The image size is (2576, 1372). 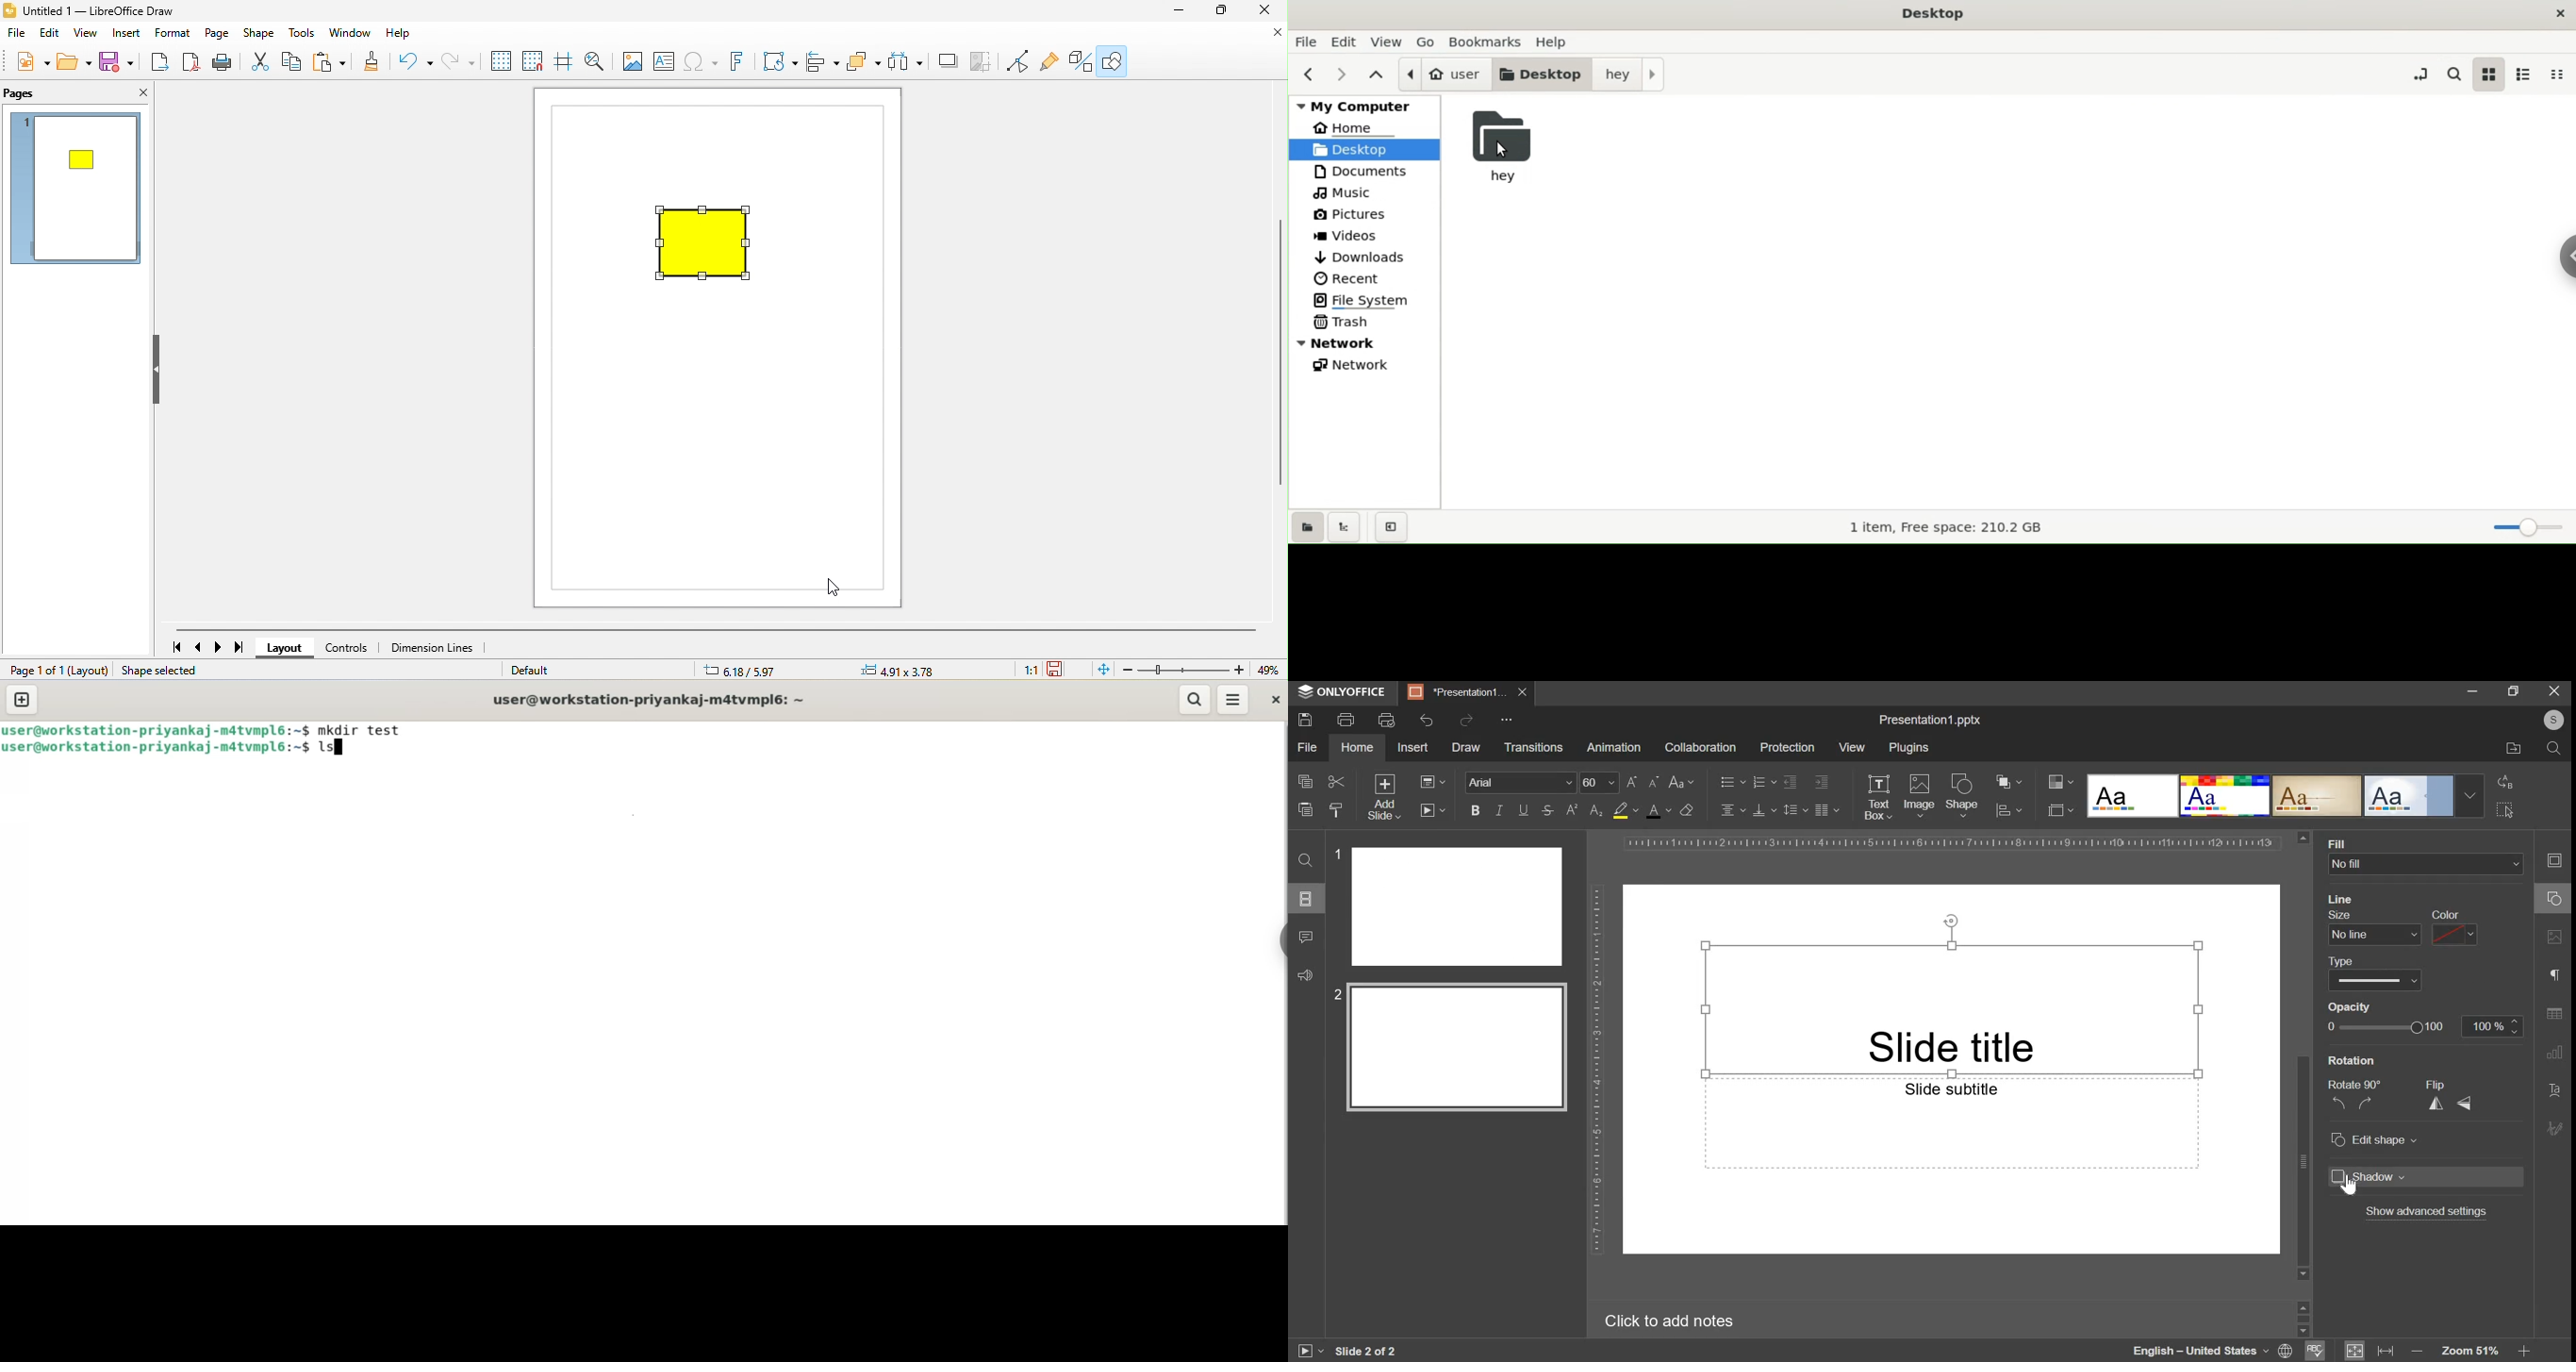 I want to click on view, so click(x=1851, y=747).